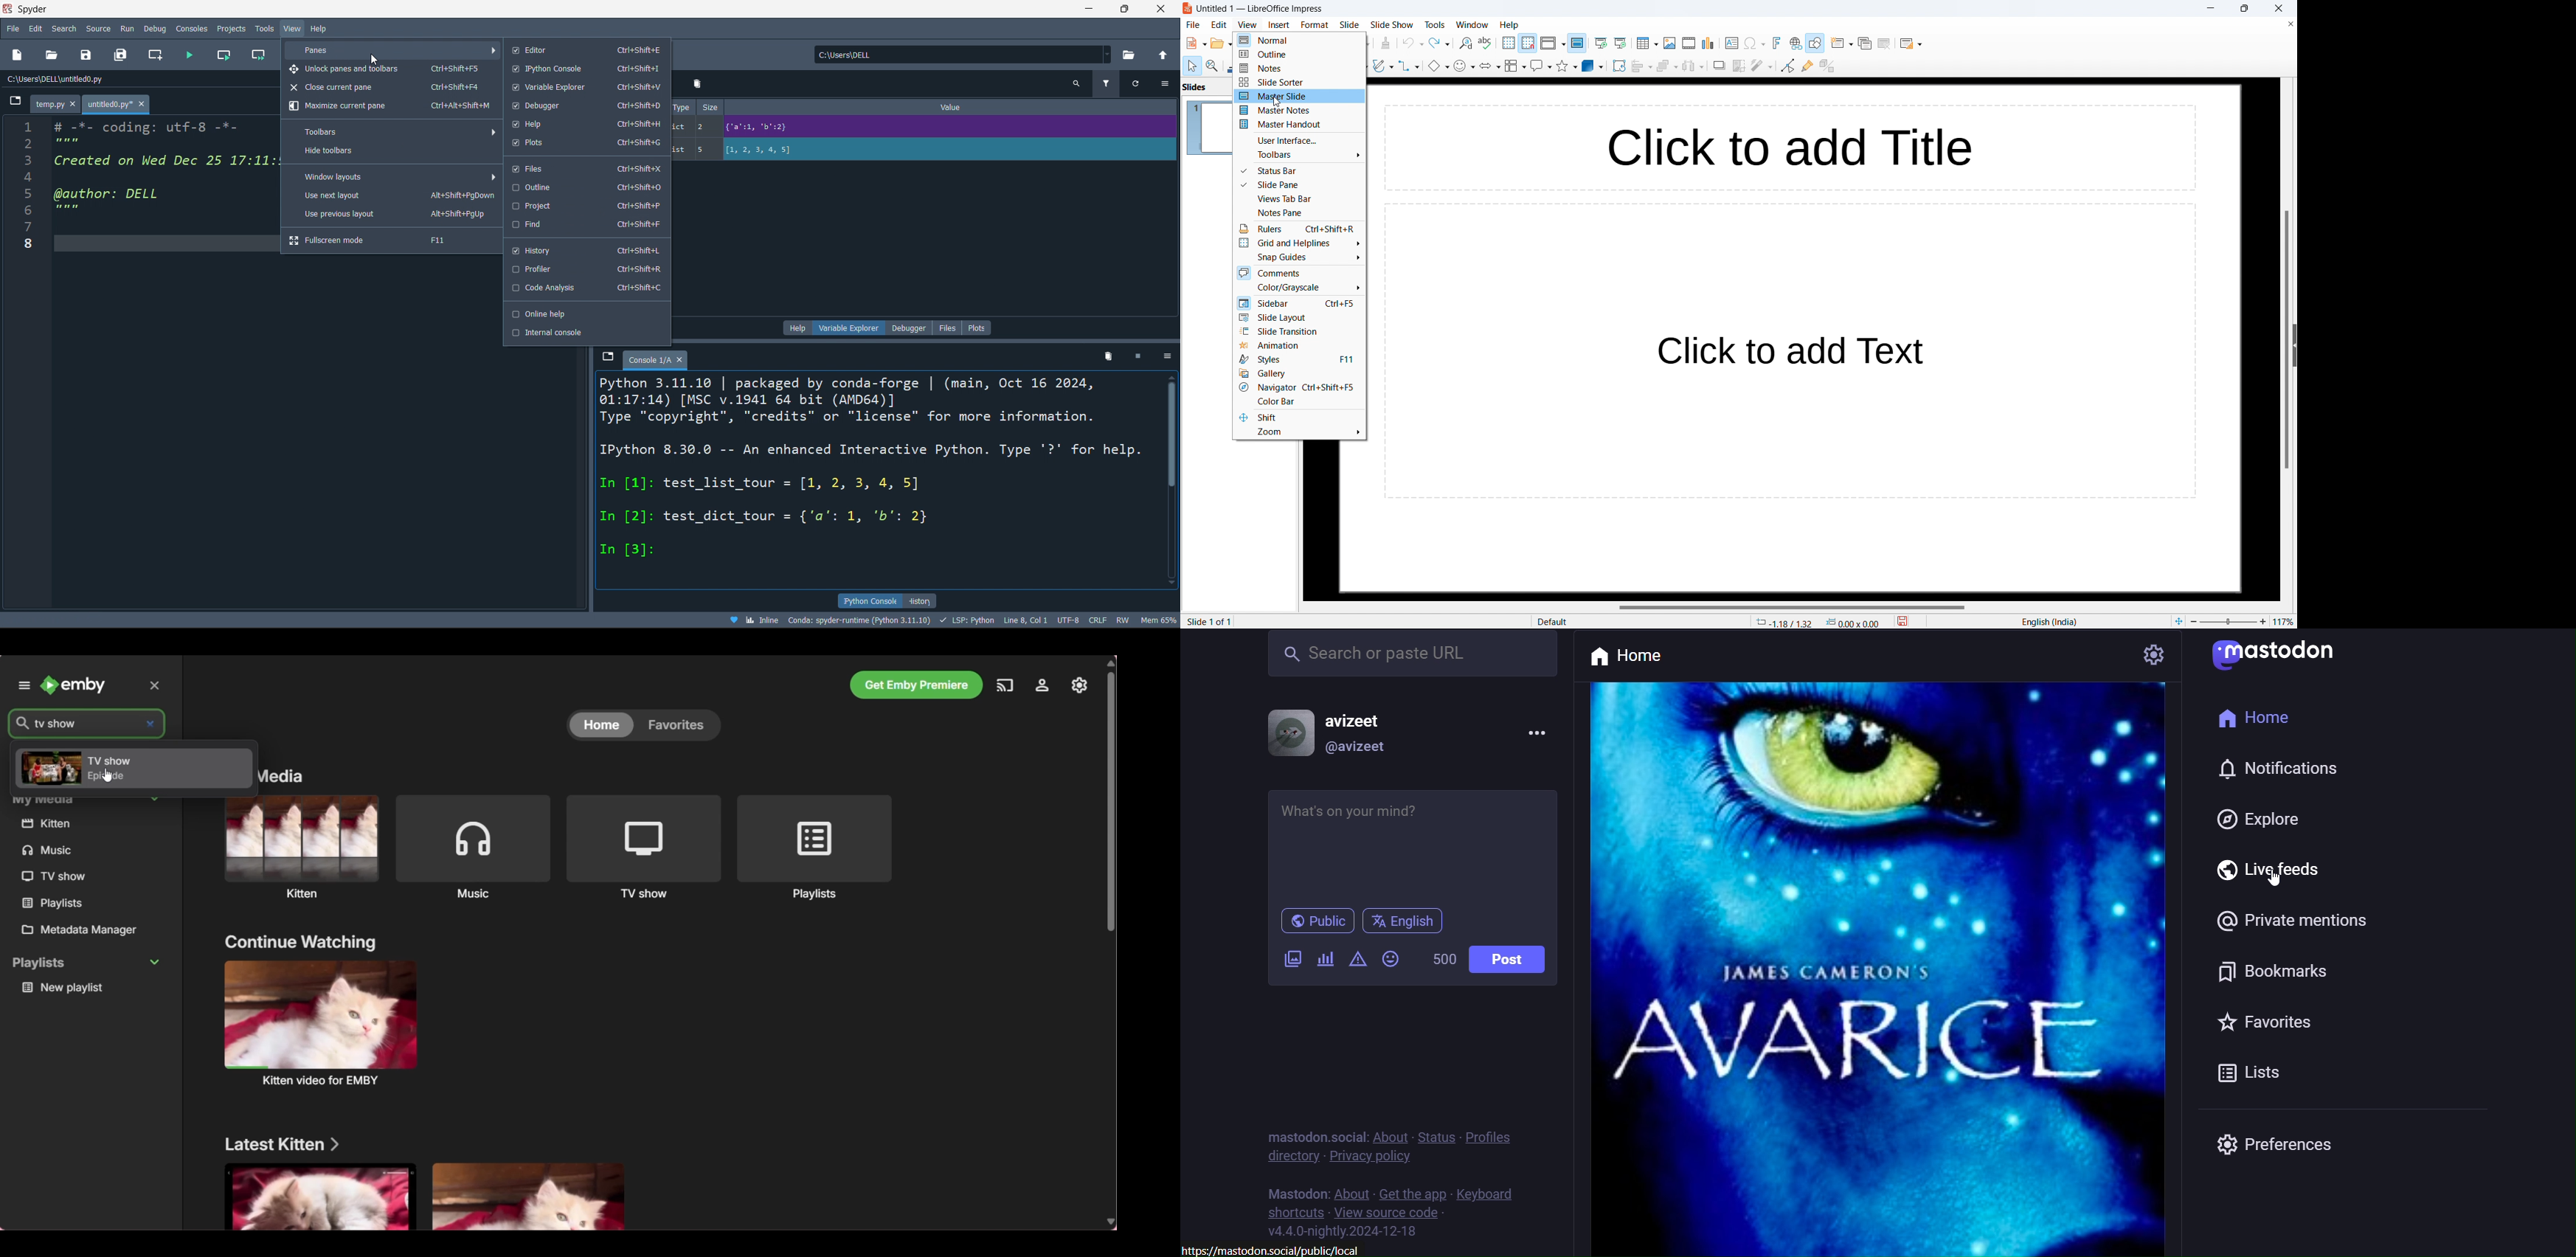 The image size is (2576, 1260). What do you see at coordinates (1273, 1248) in the screenshot?
I see `https://mastodon.social/public/local` at bounding box center [1273, 1248].